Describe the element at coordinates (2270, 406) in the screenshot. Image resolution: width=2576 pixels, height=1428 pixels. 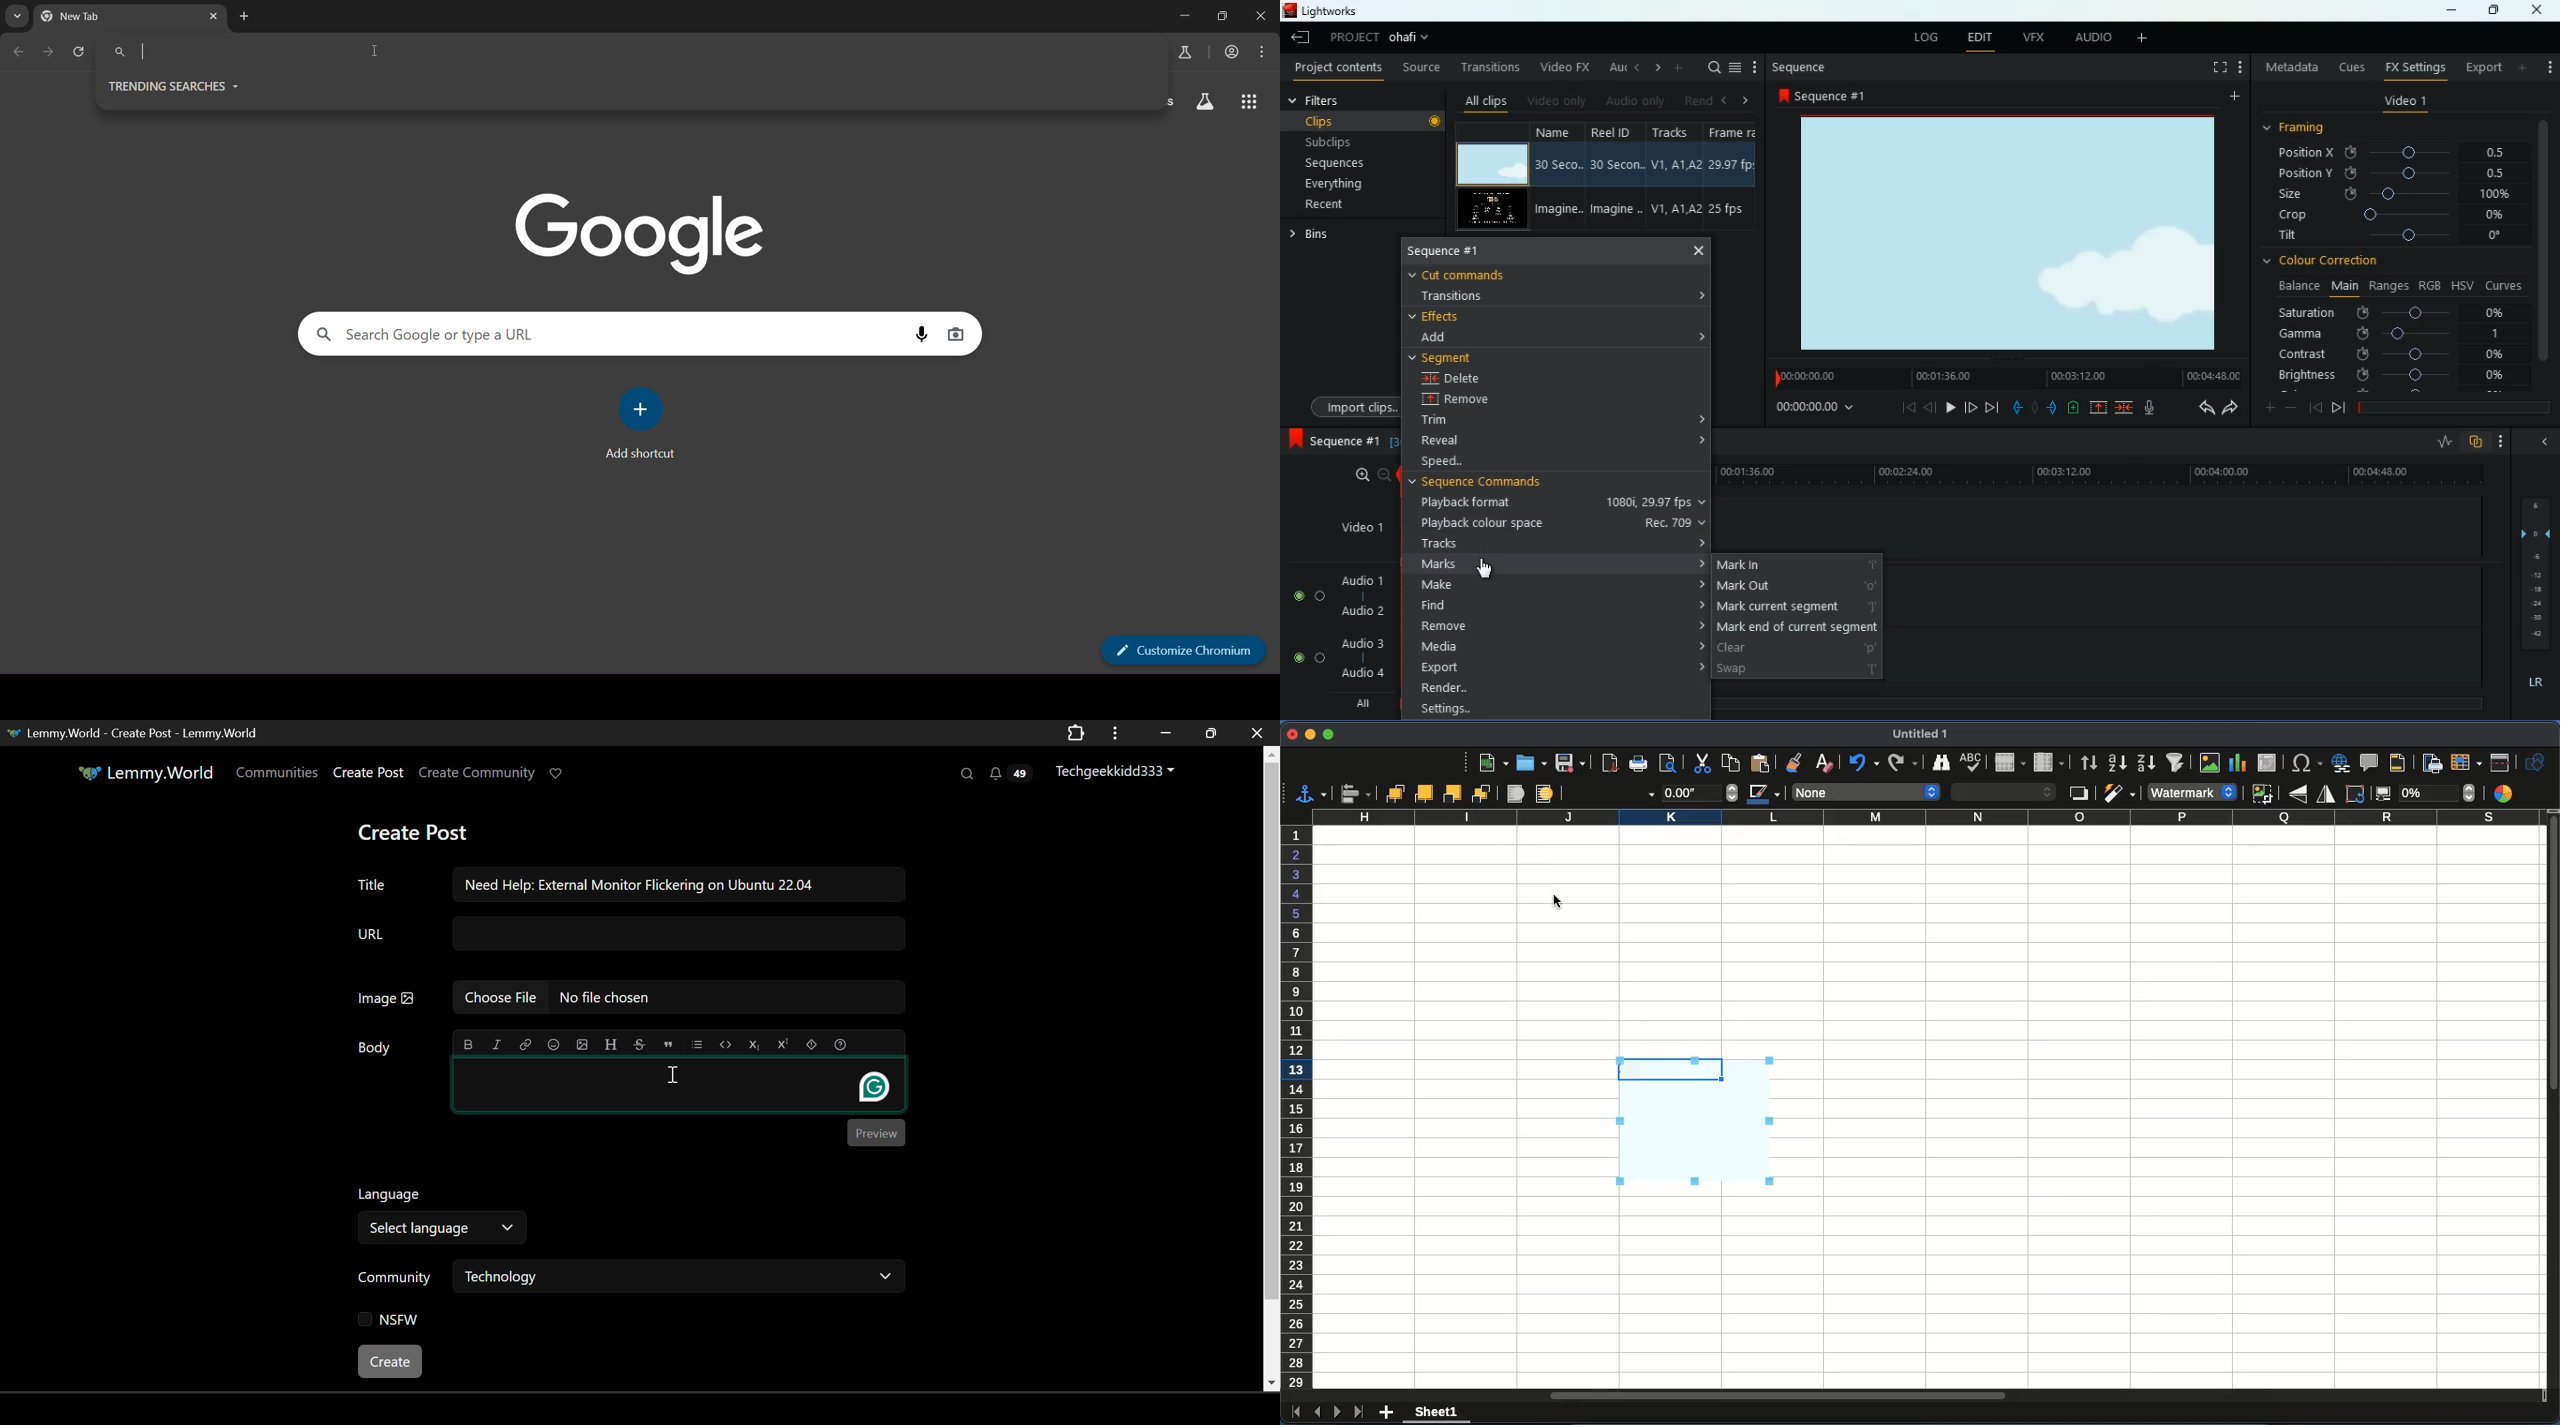
I see `more` at that location.